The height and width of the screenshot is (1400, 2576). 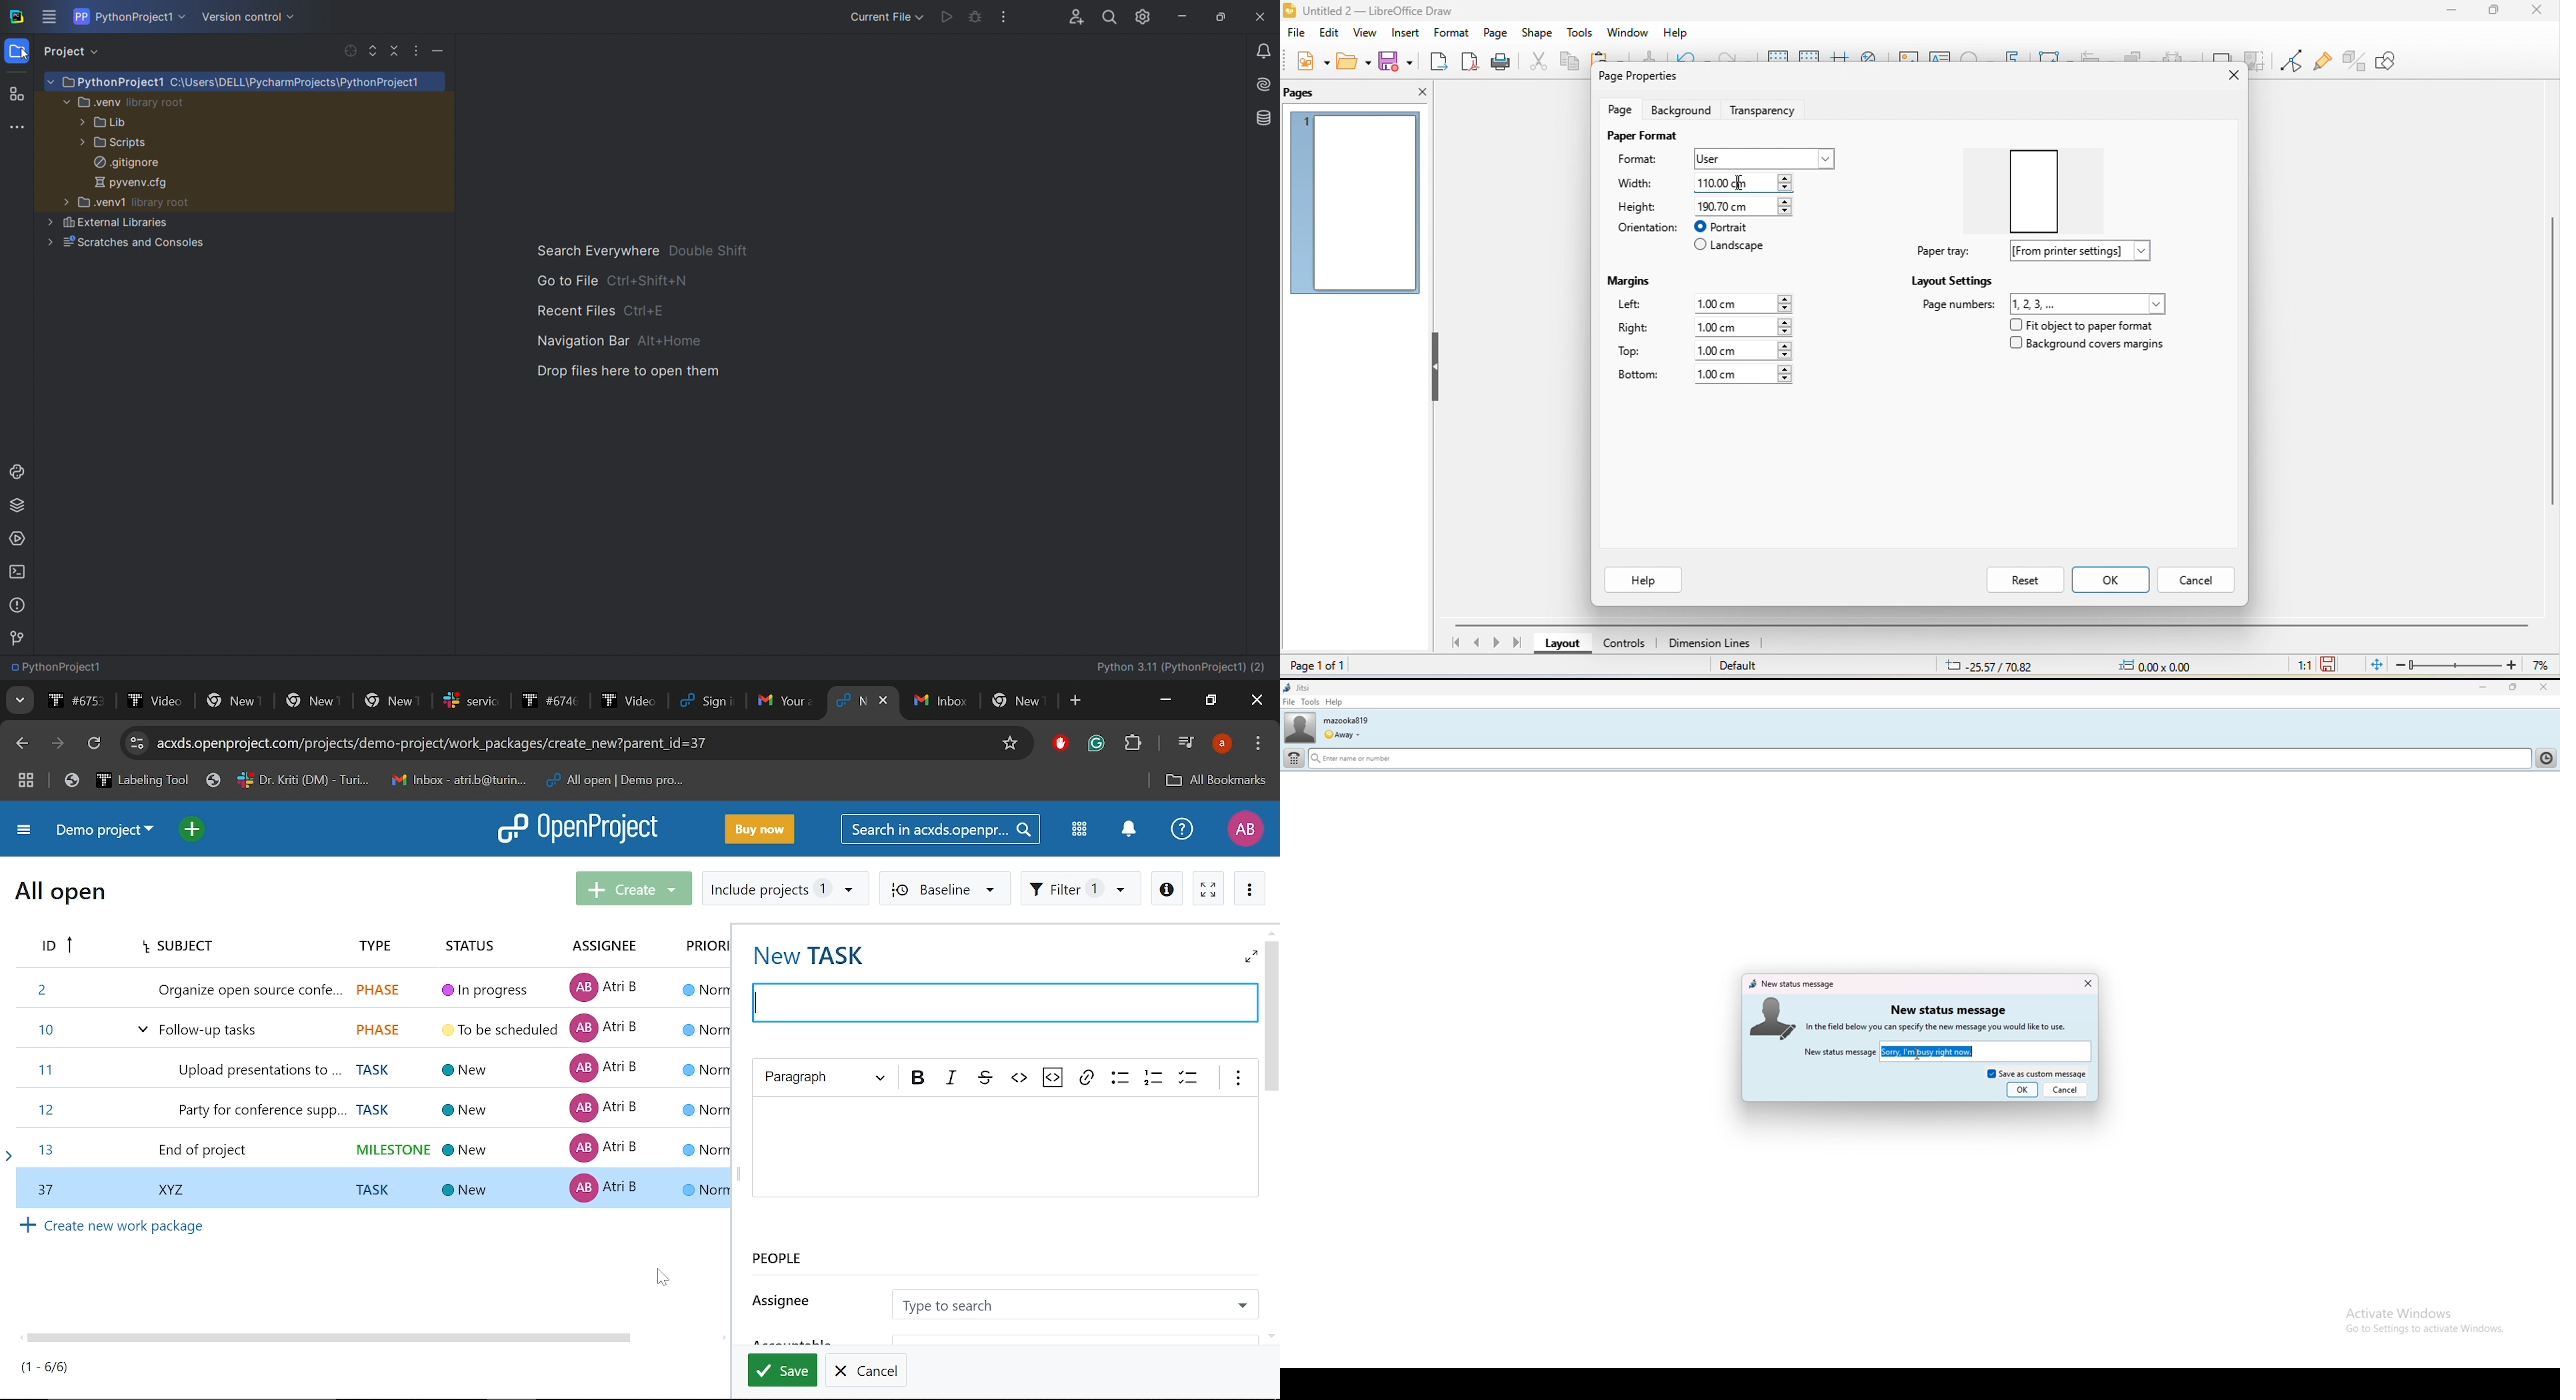 What do you see at coordinates (1642, 306) in the screenshot?
I see `lefr` at bounding box center [1642, 306].